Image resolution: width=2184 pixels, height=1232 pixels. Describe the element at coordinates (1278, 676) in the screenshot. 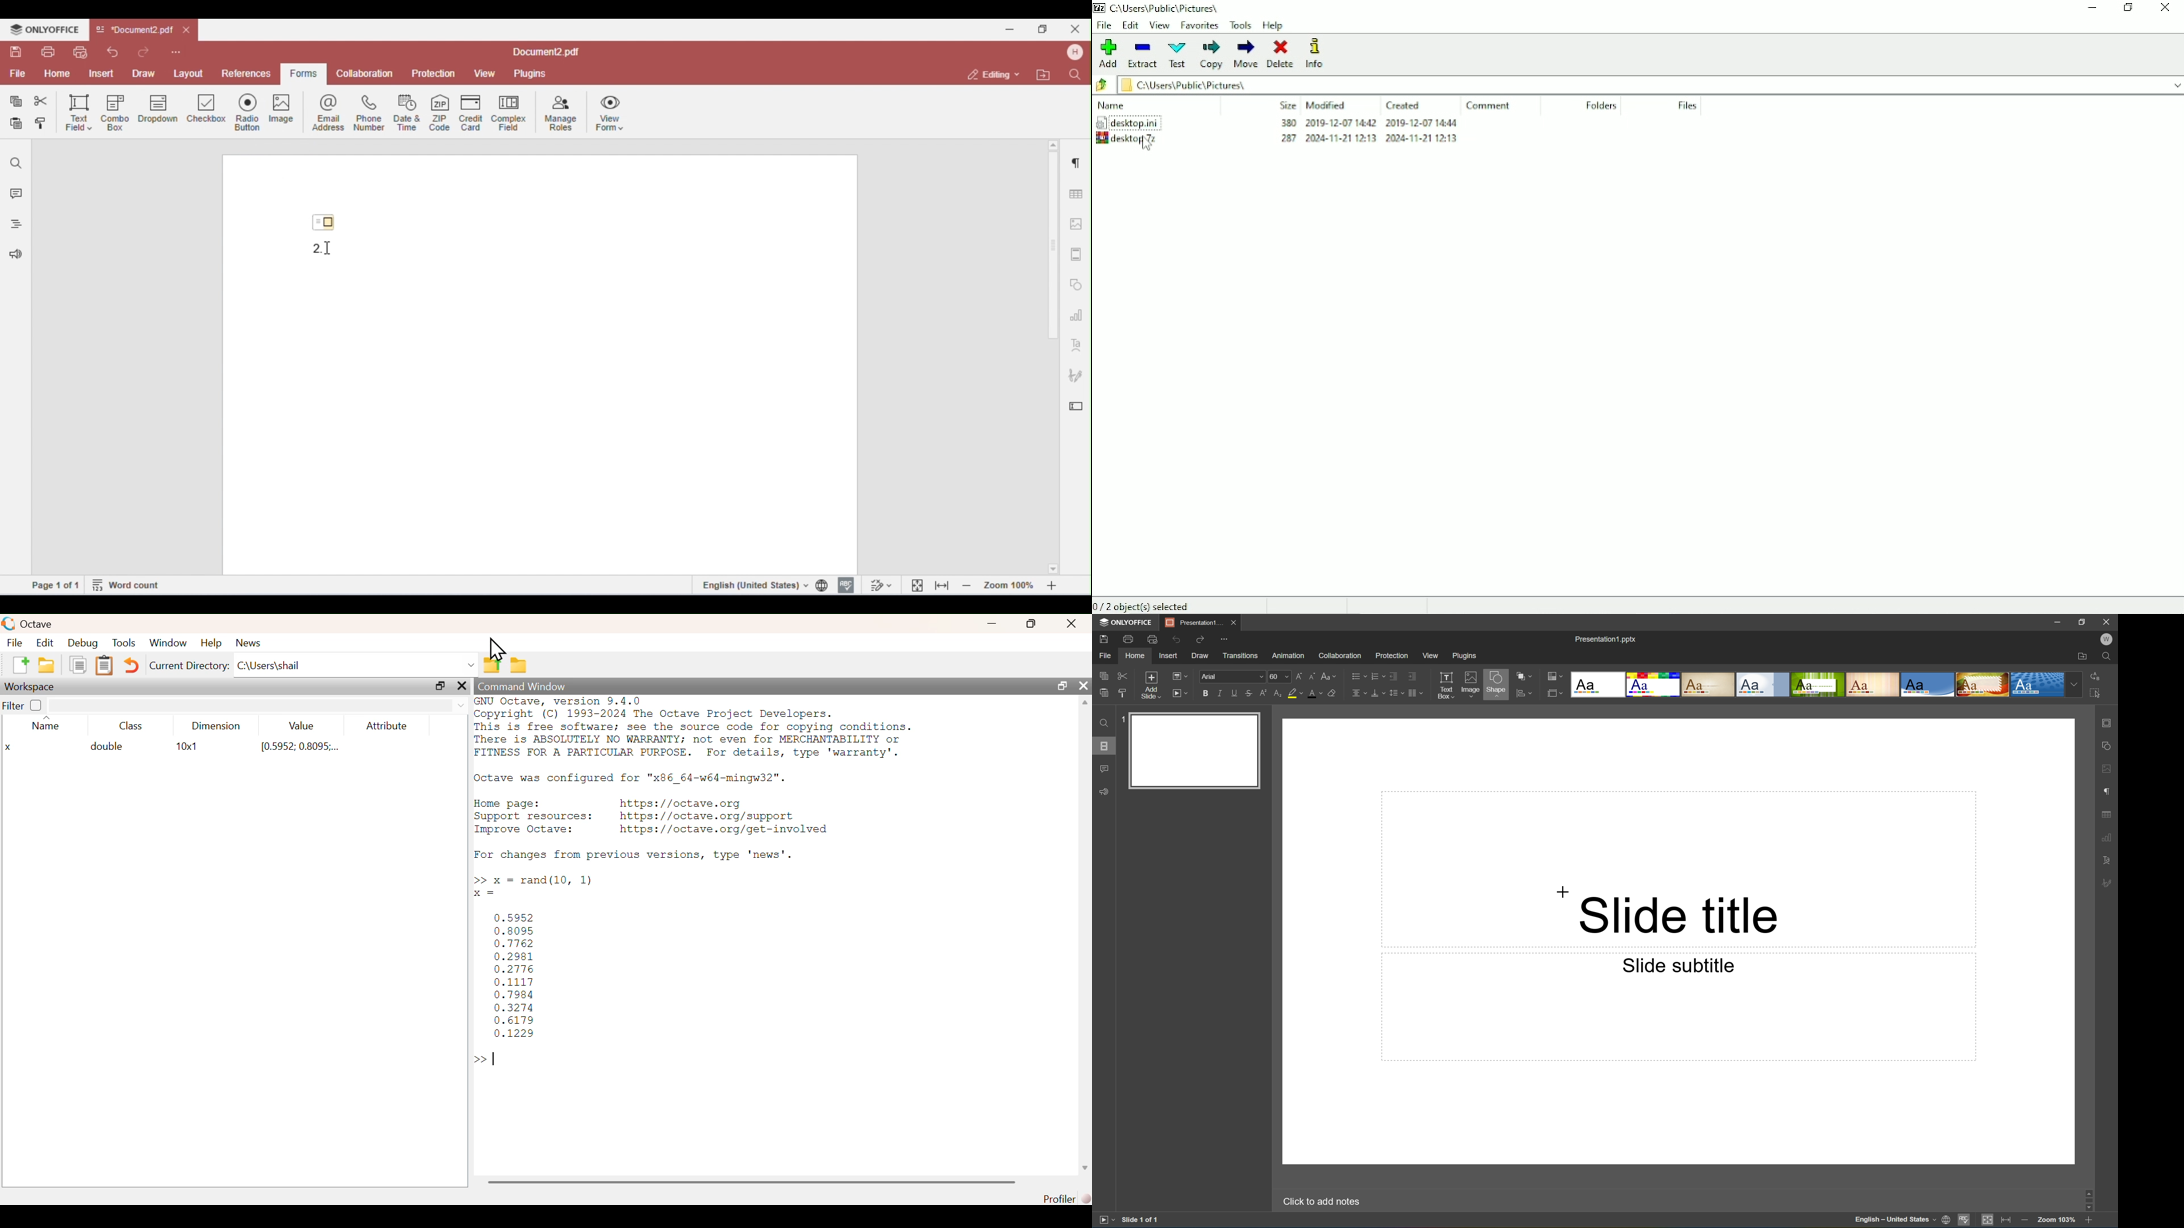

I see `60` at that location.